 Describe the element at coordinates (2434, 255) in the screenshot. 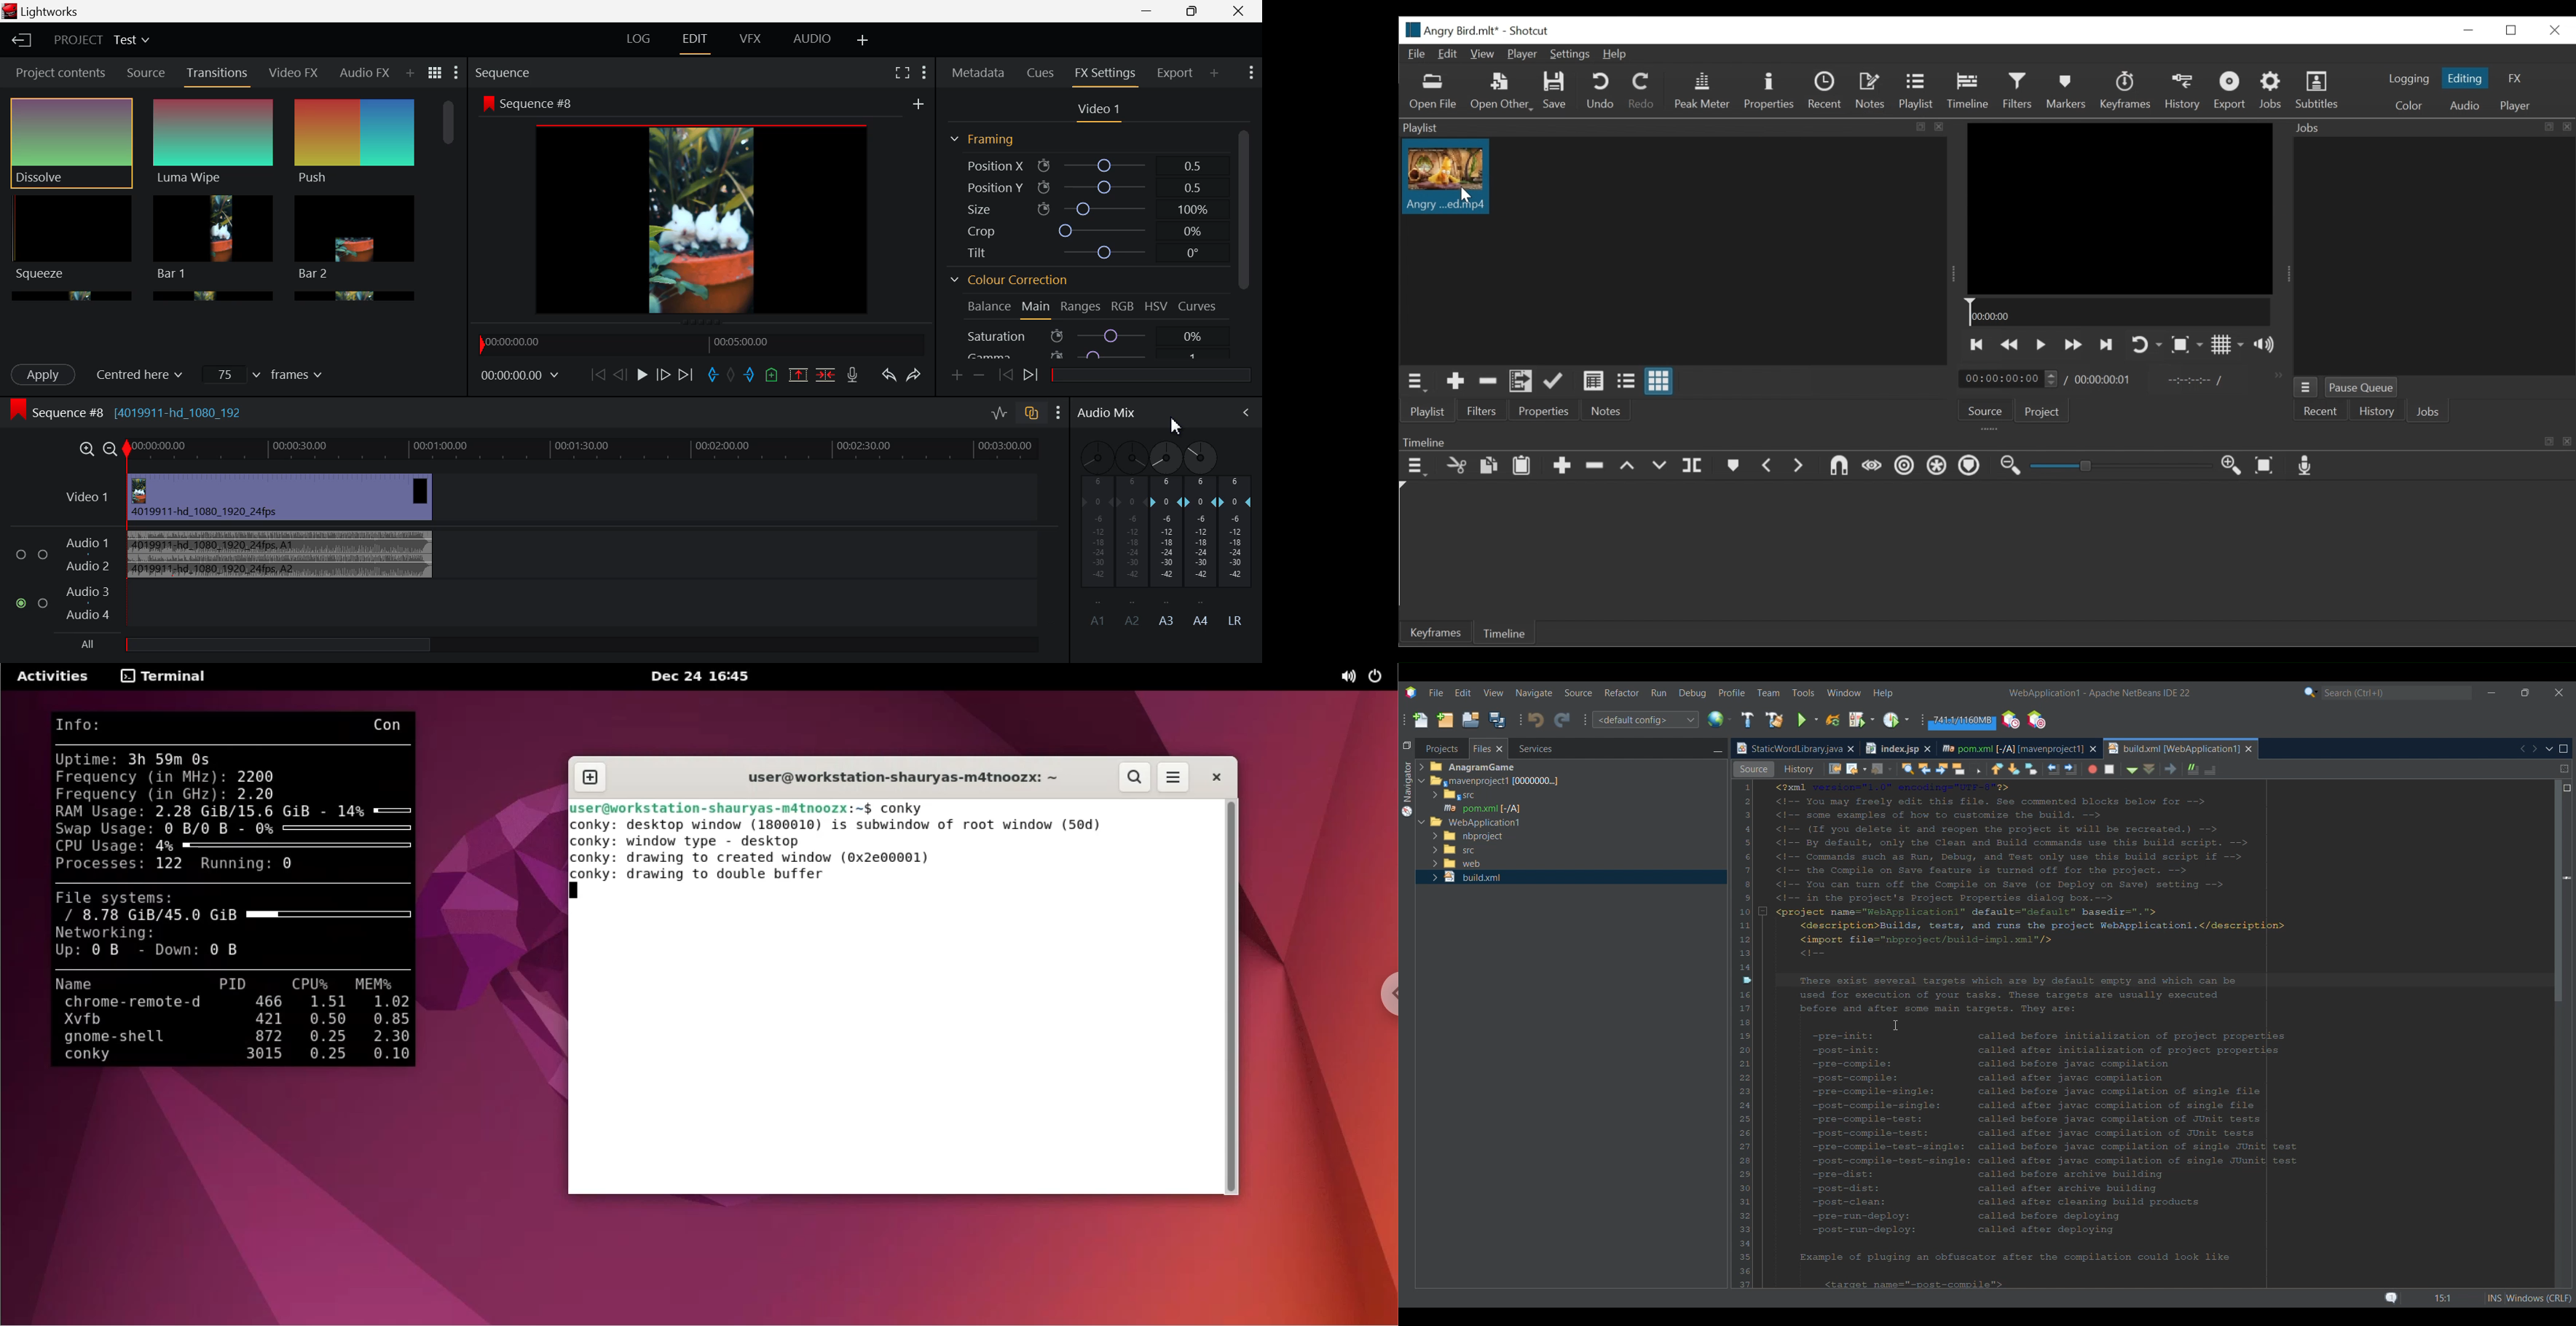

I see `Jobs Panel` at that location.